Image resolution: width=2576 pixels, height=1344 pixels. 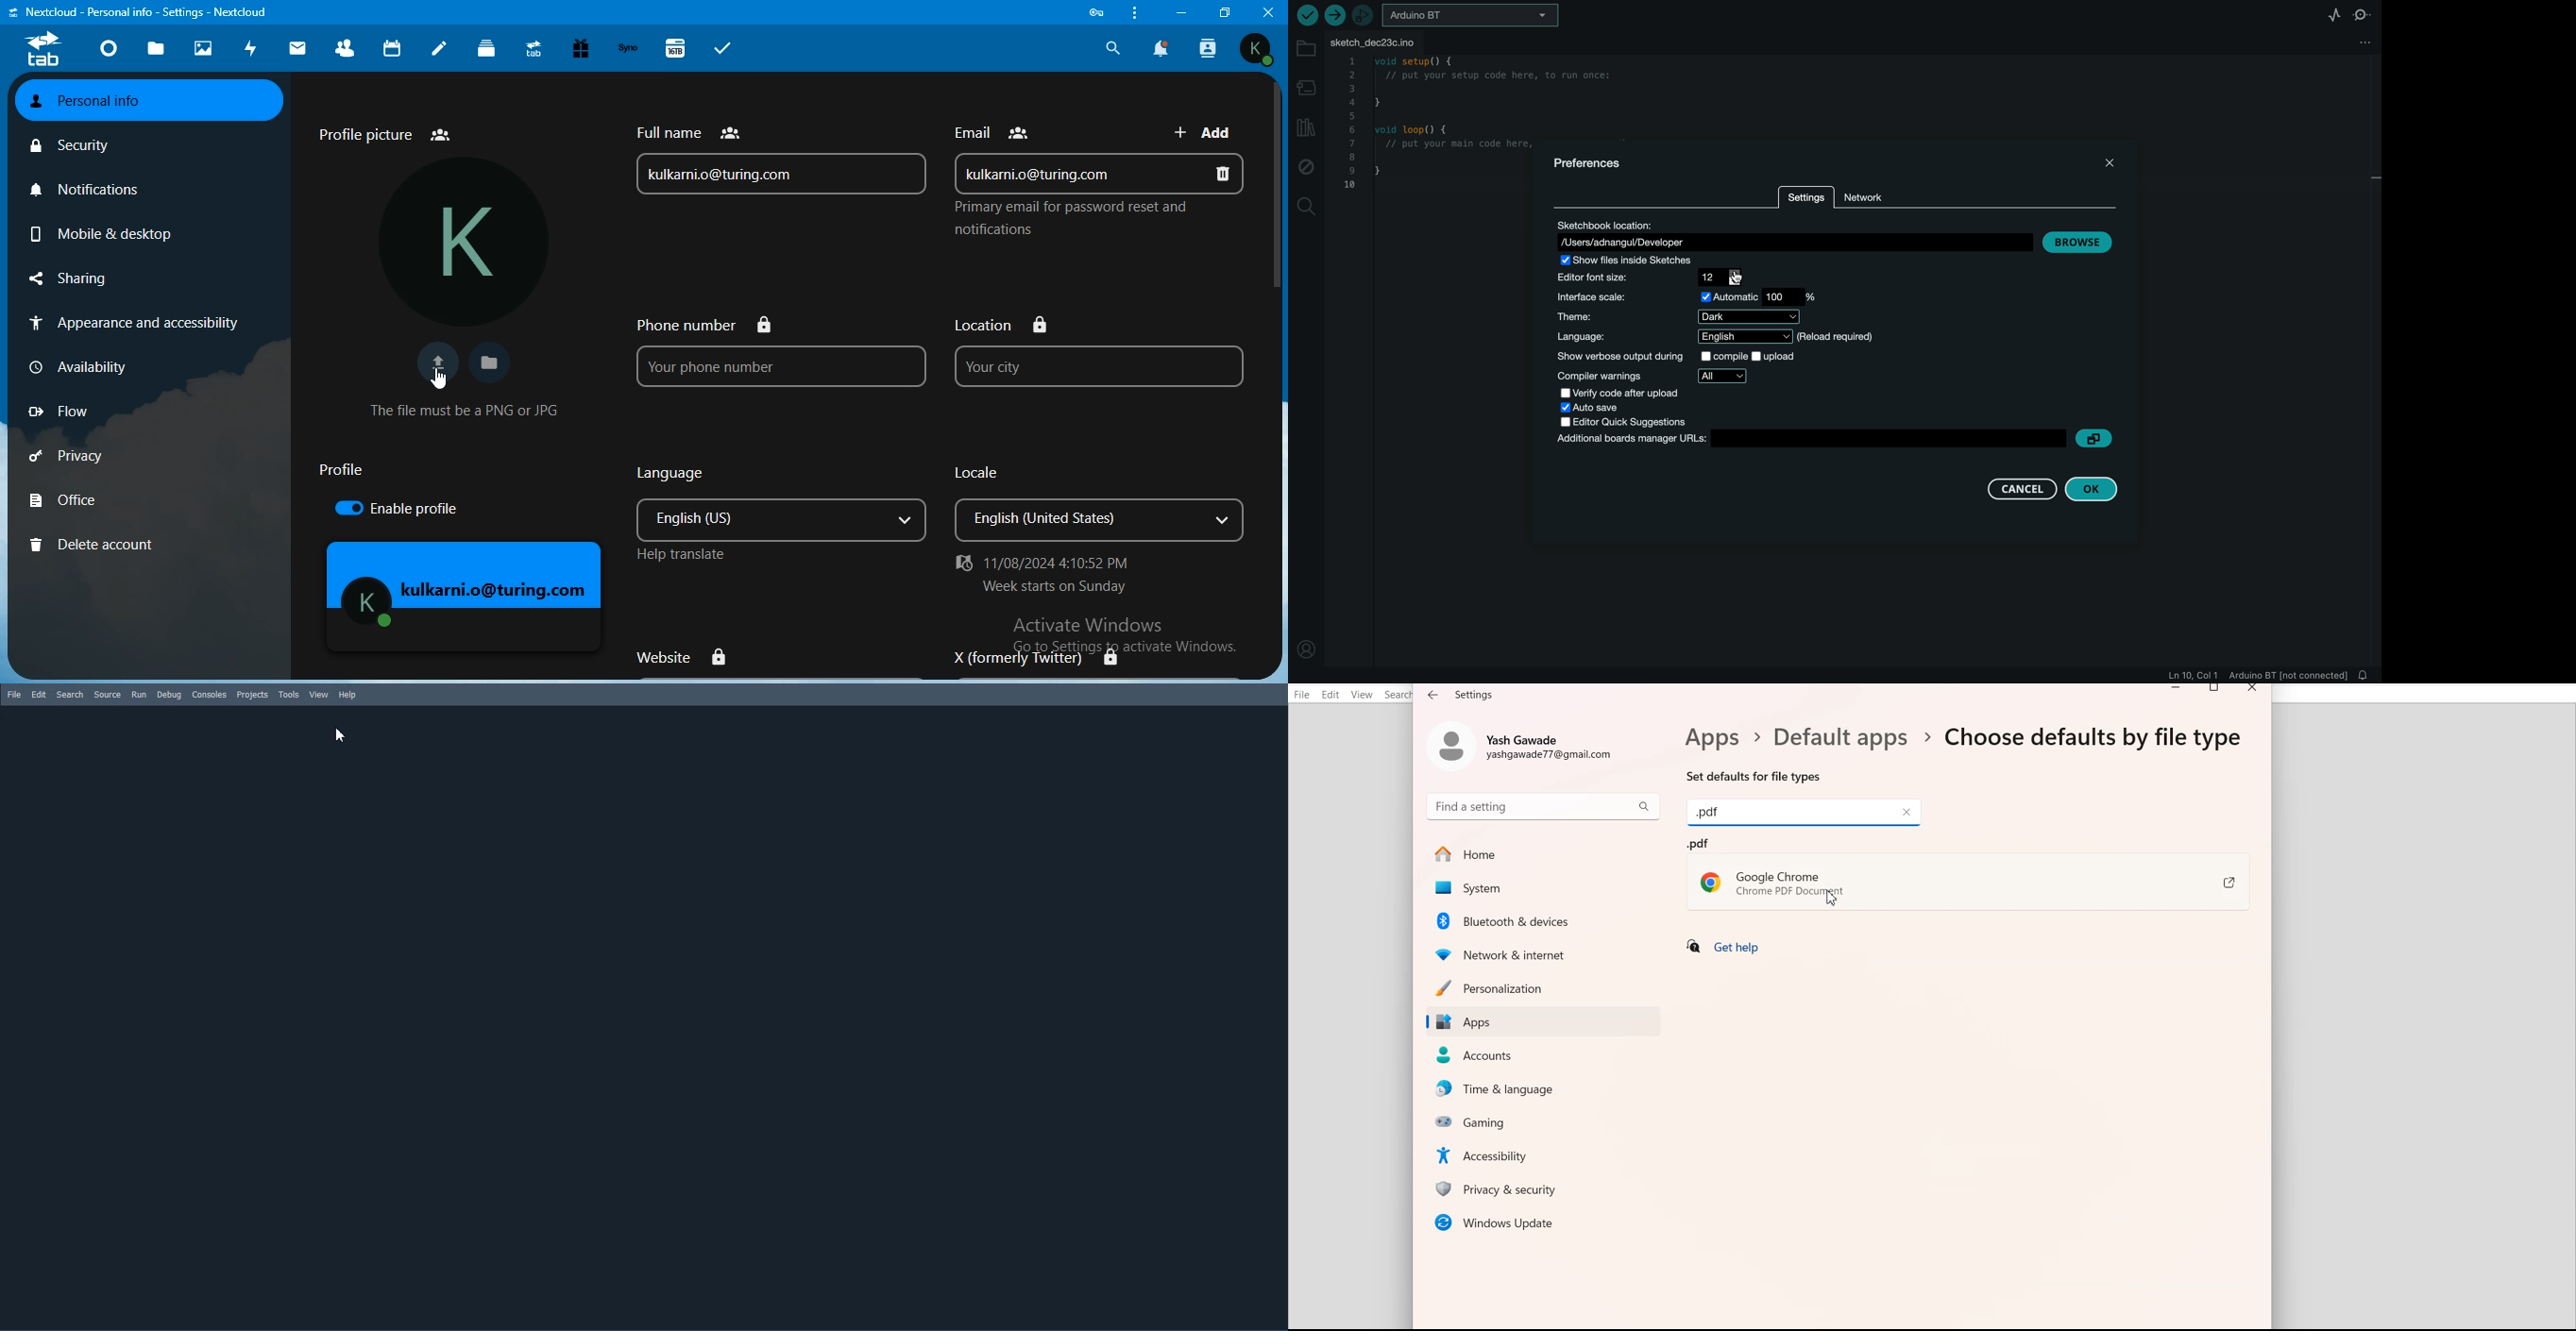 What do you see at coordinates (70, 694) in the screenshot?
I see `Search` at bounding box center [70, 694].